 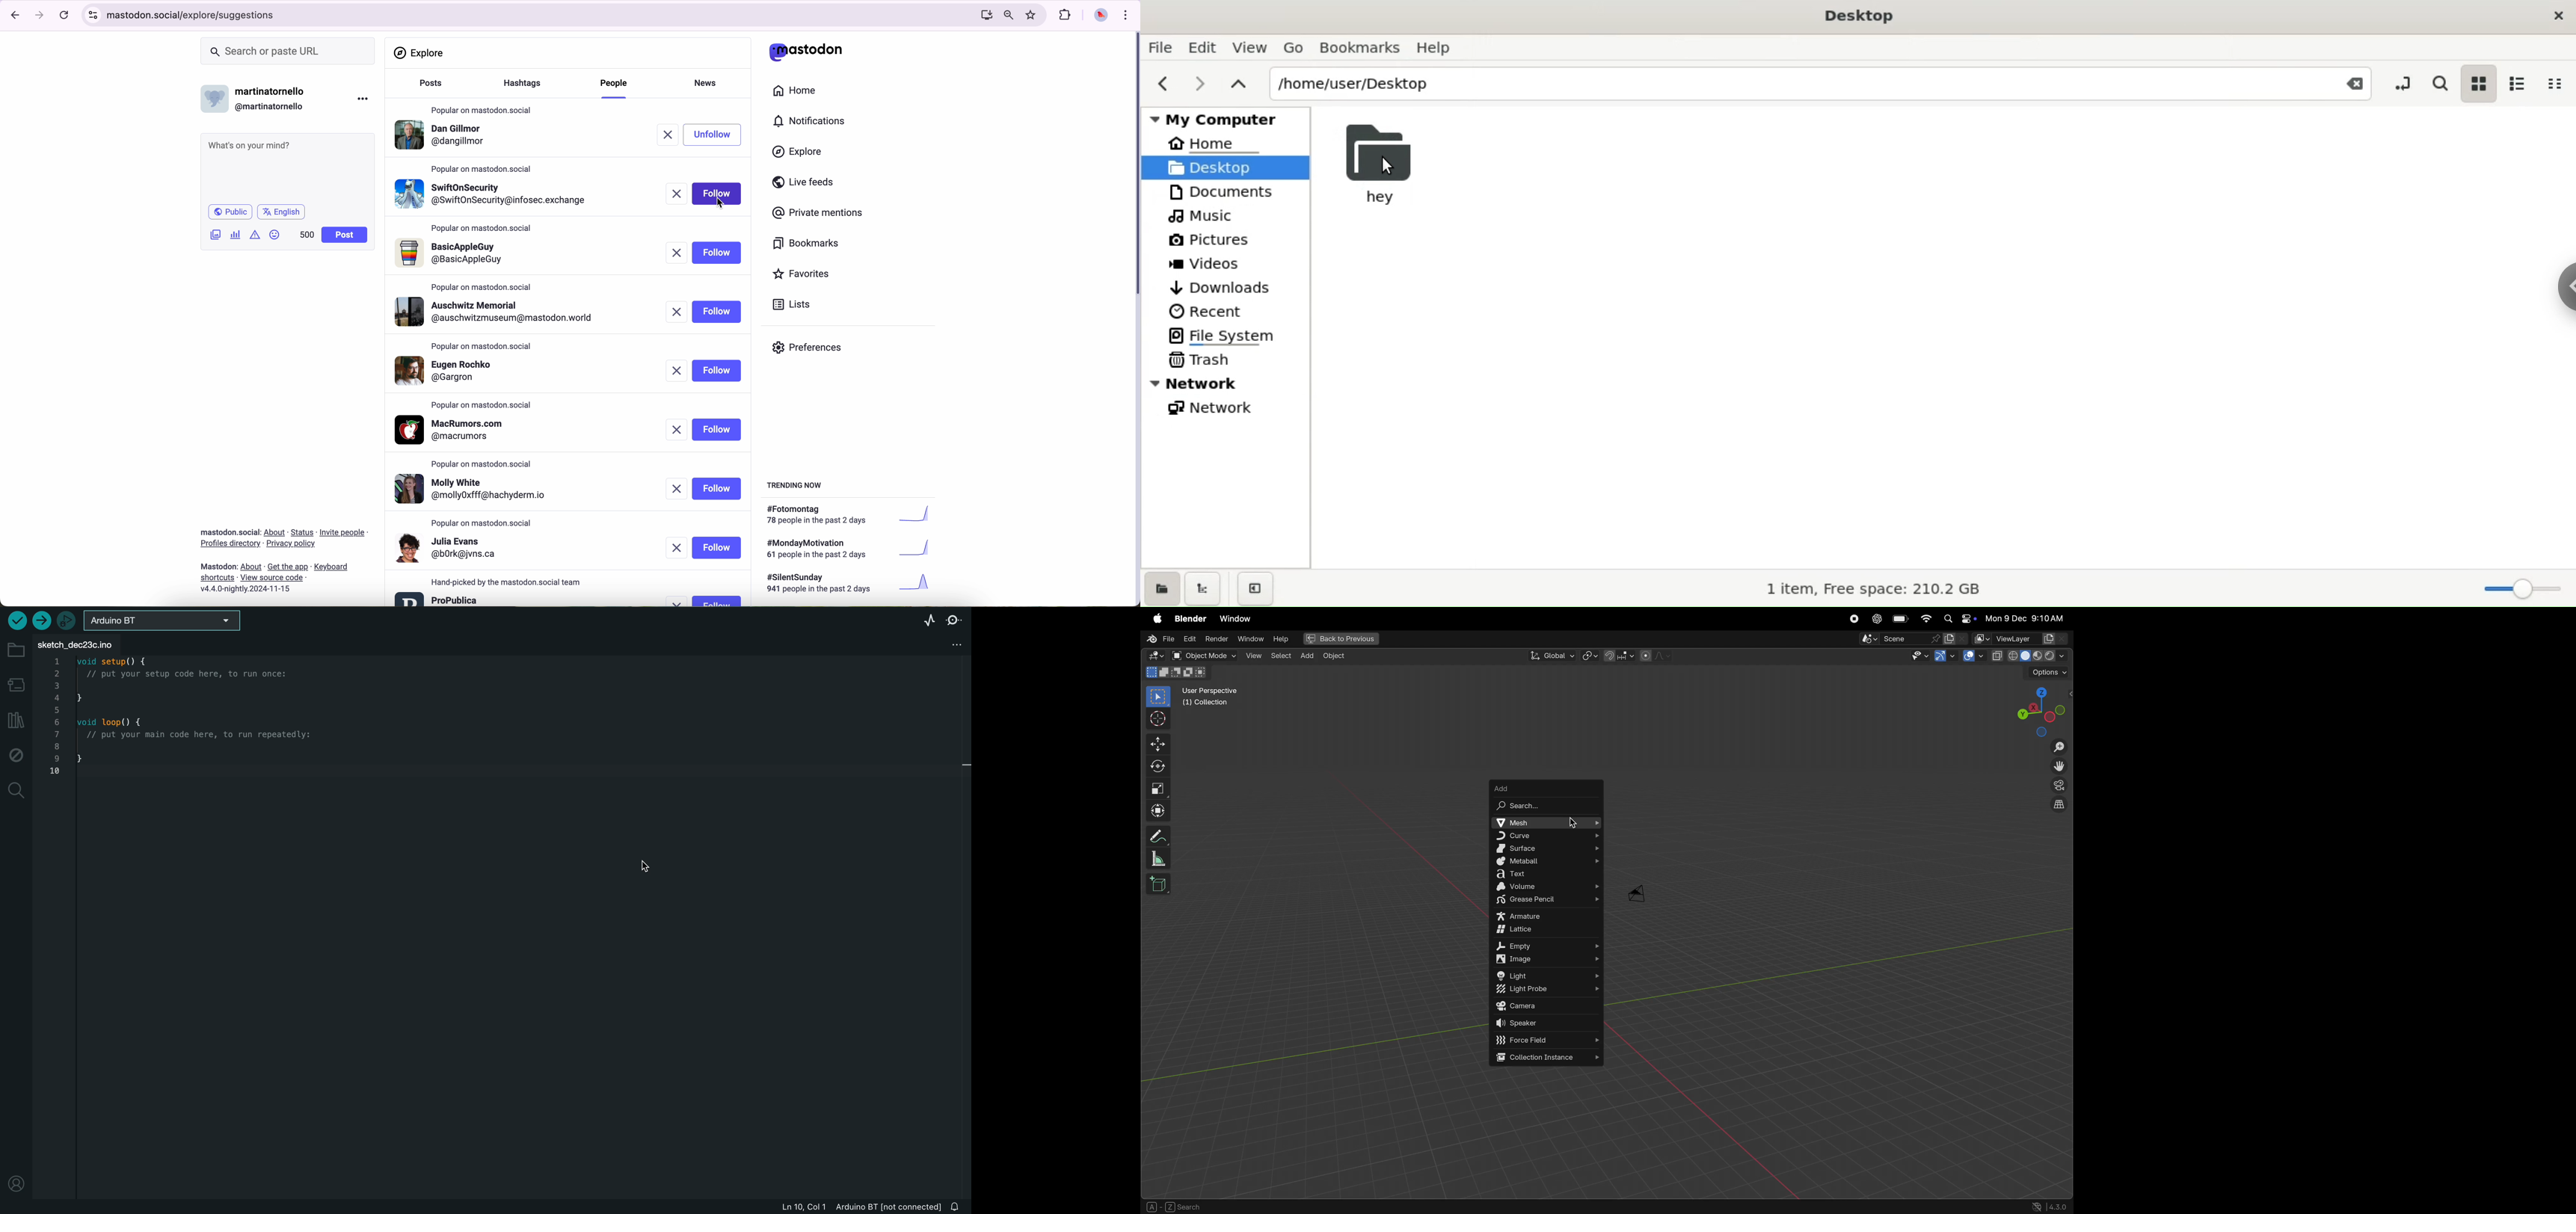 What do you see at coordinates (482, 287) in the screenshot?
I see `popular` at bounding box center [482, 287].